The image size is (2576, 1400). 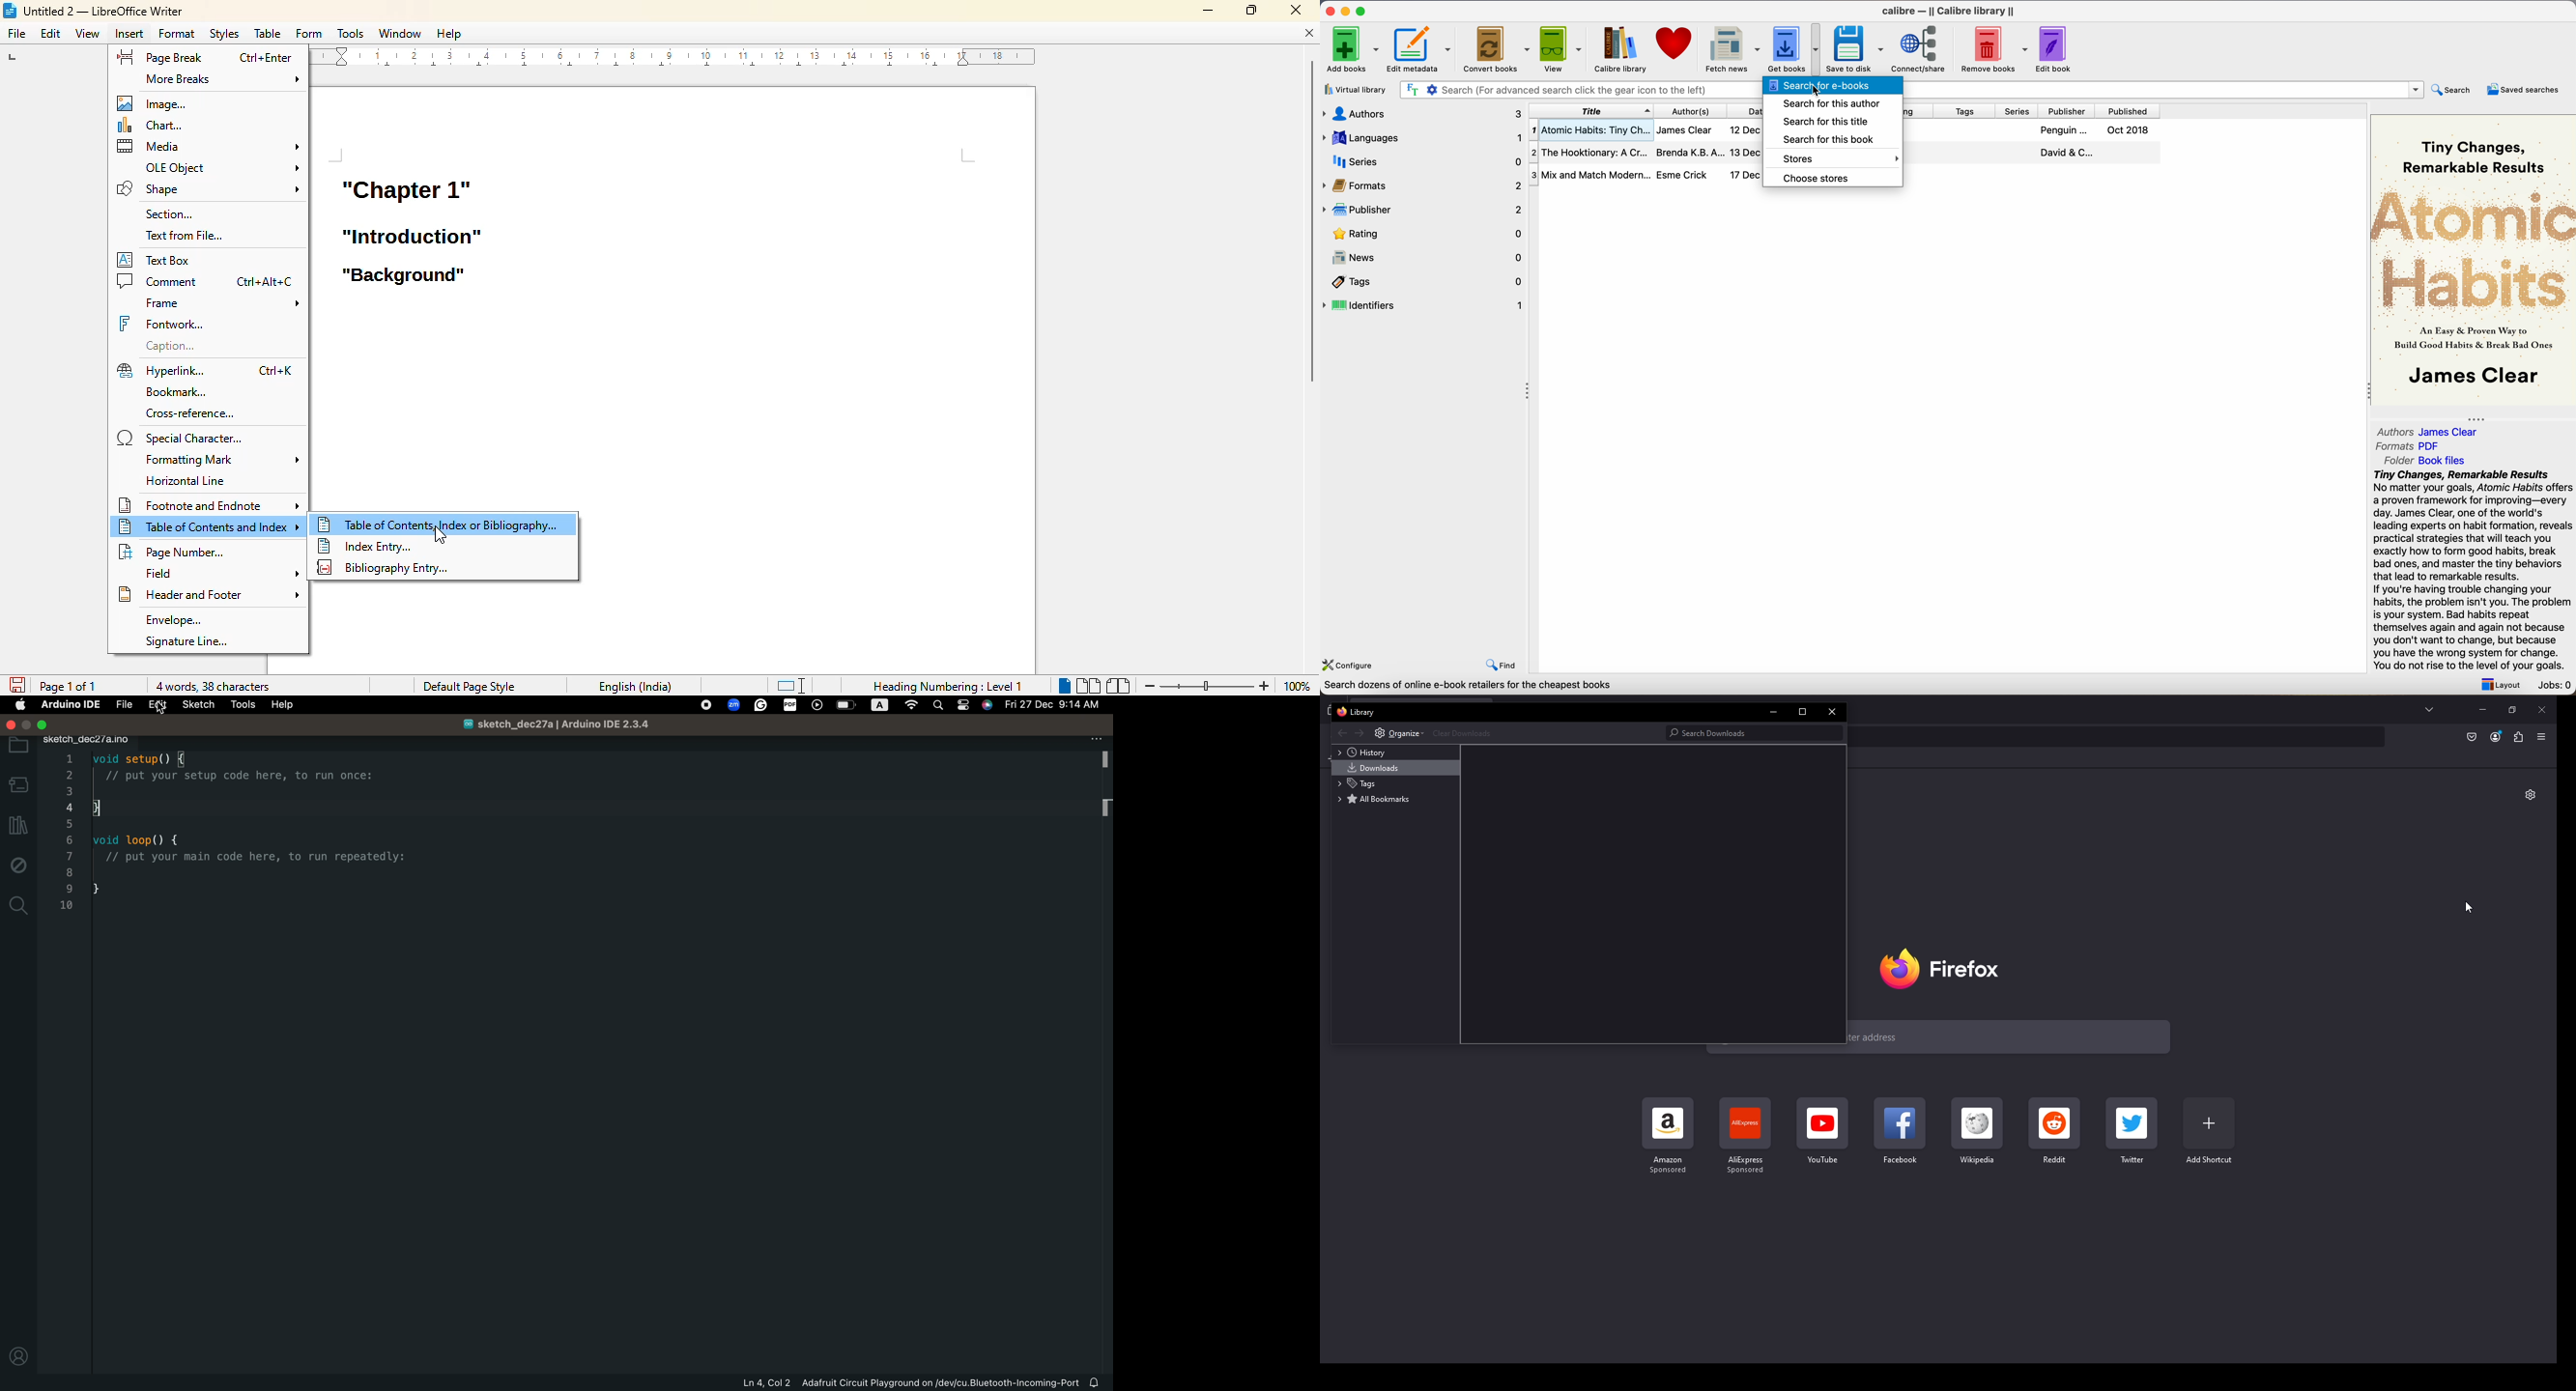 I want to click on convert books, so click(x=1498, y=51).